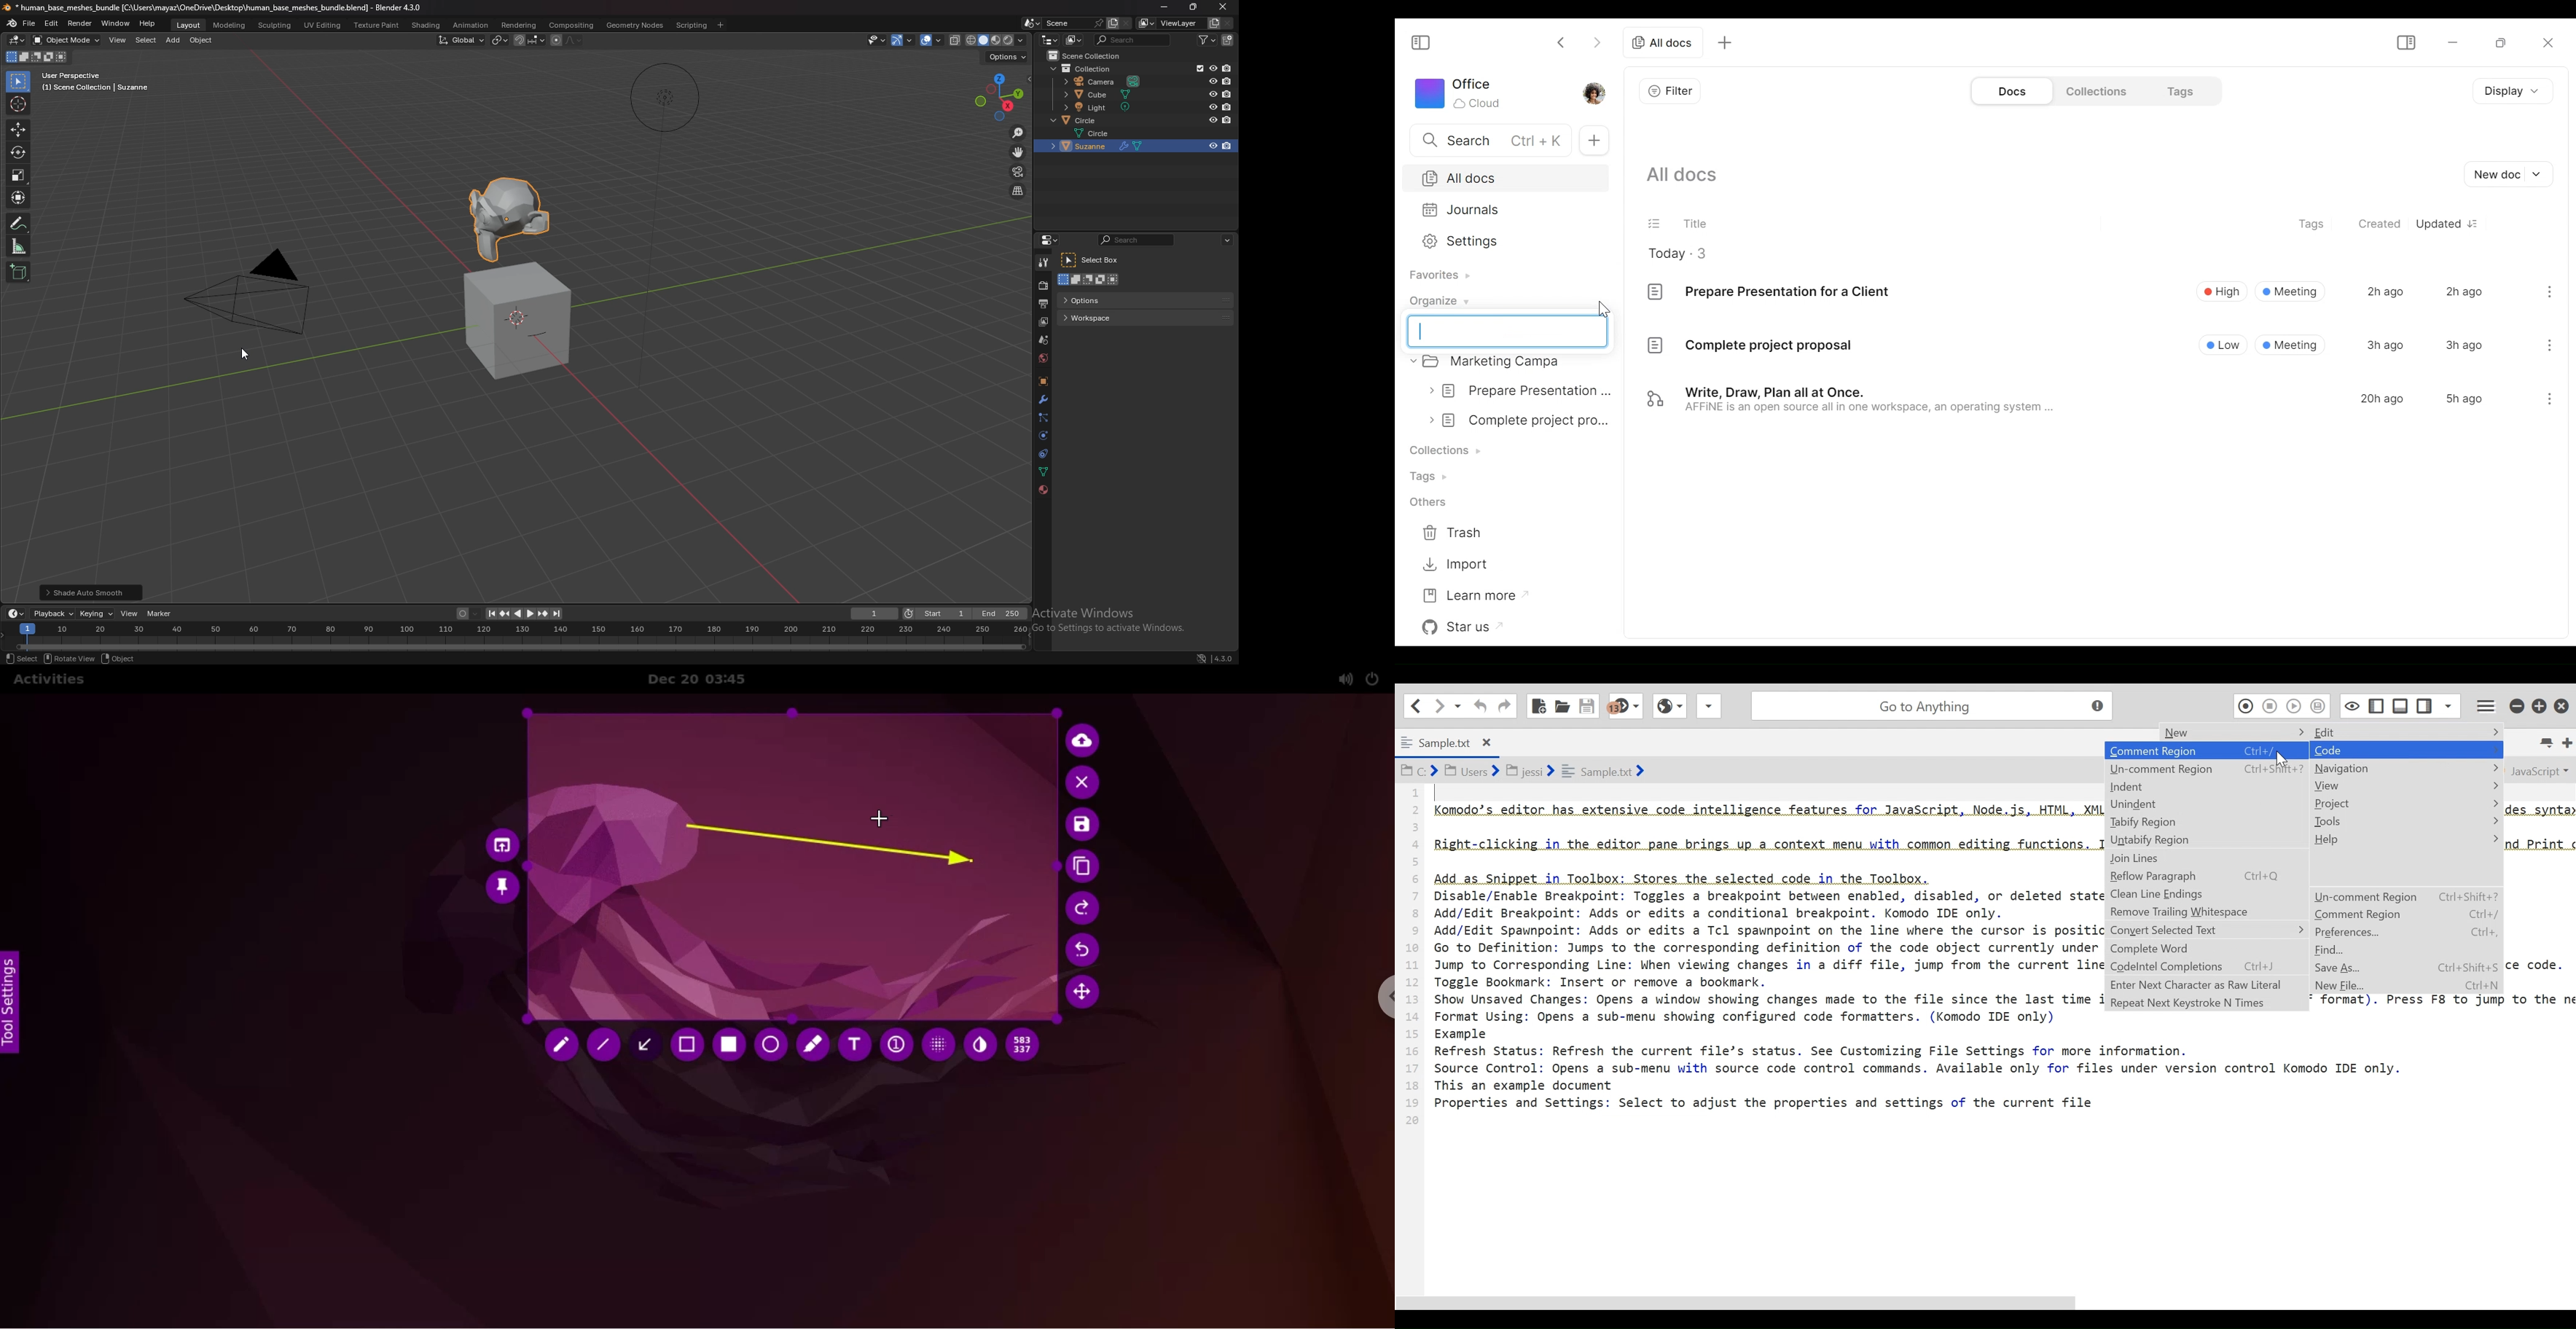 The height and width of the screenshot is (1344, 2576). What do you see at coordinates (1229, 239) in the screenshot?
I see `options` at bounding box center [1229, 239].